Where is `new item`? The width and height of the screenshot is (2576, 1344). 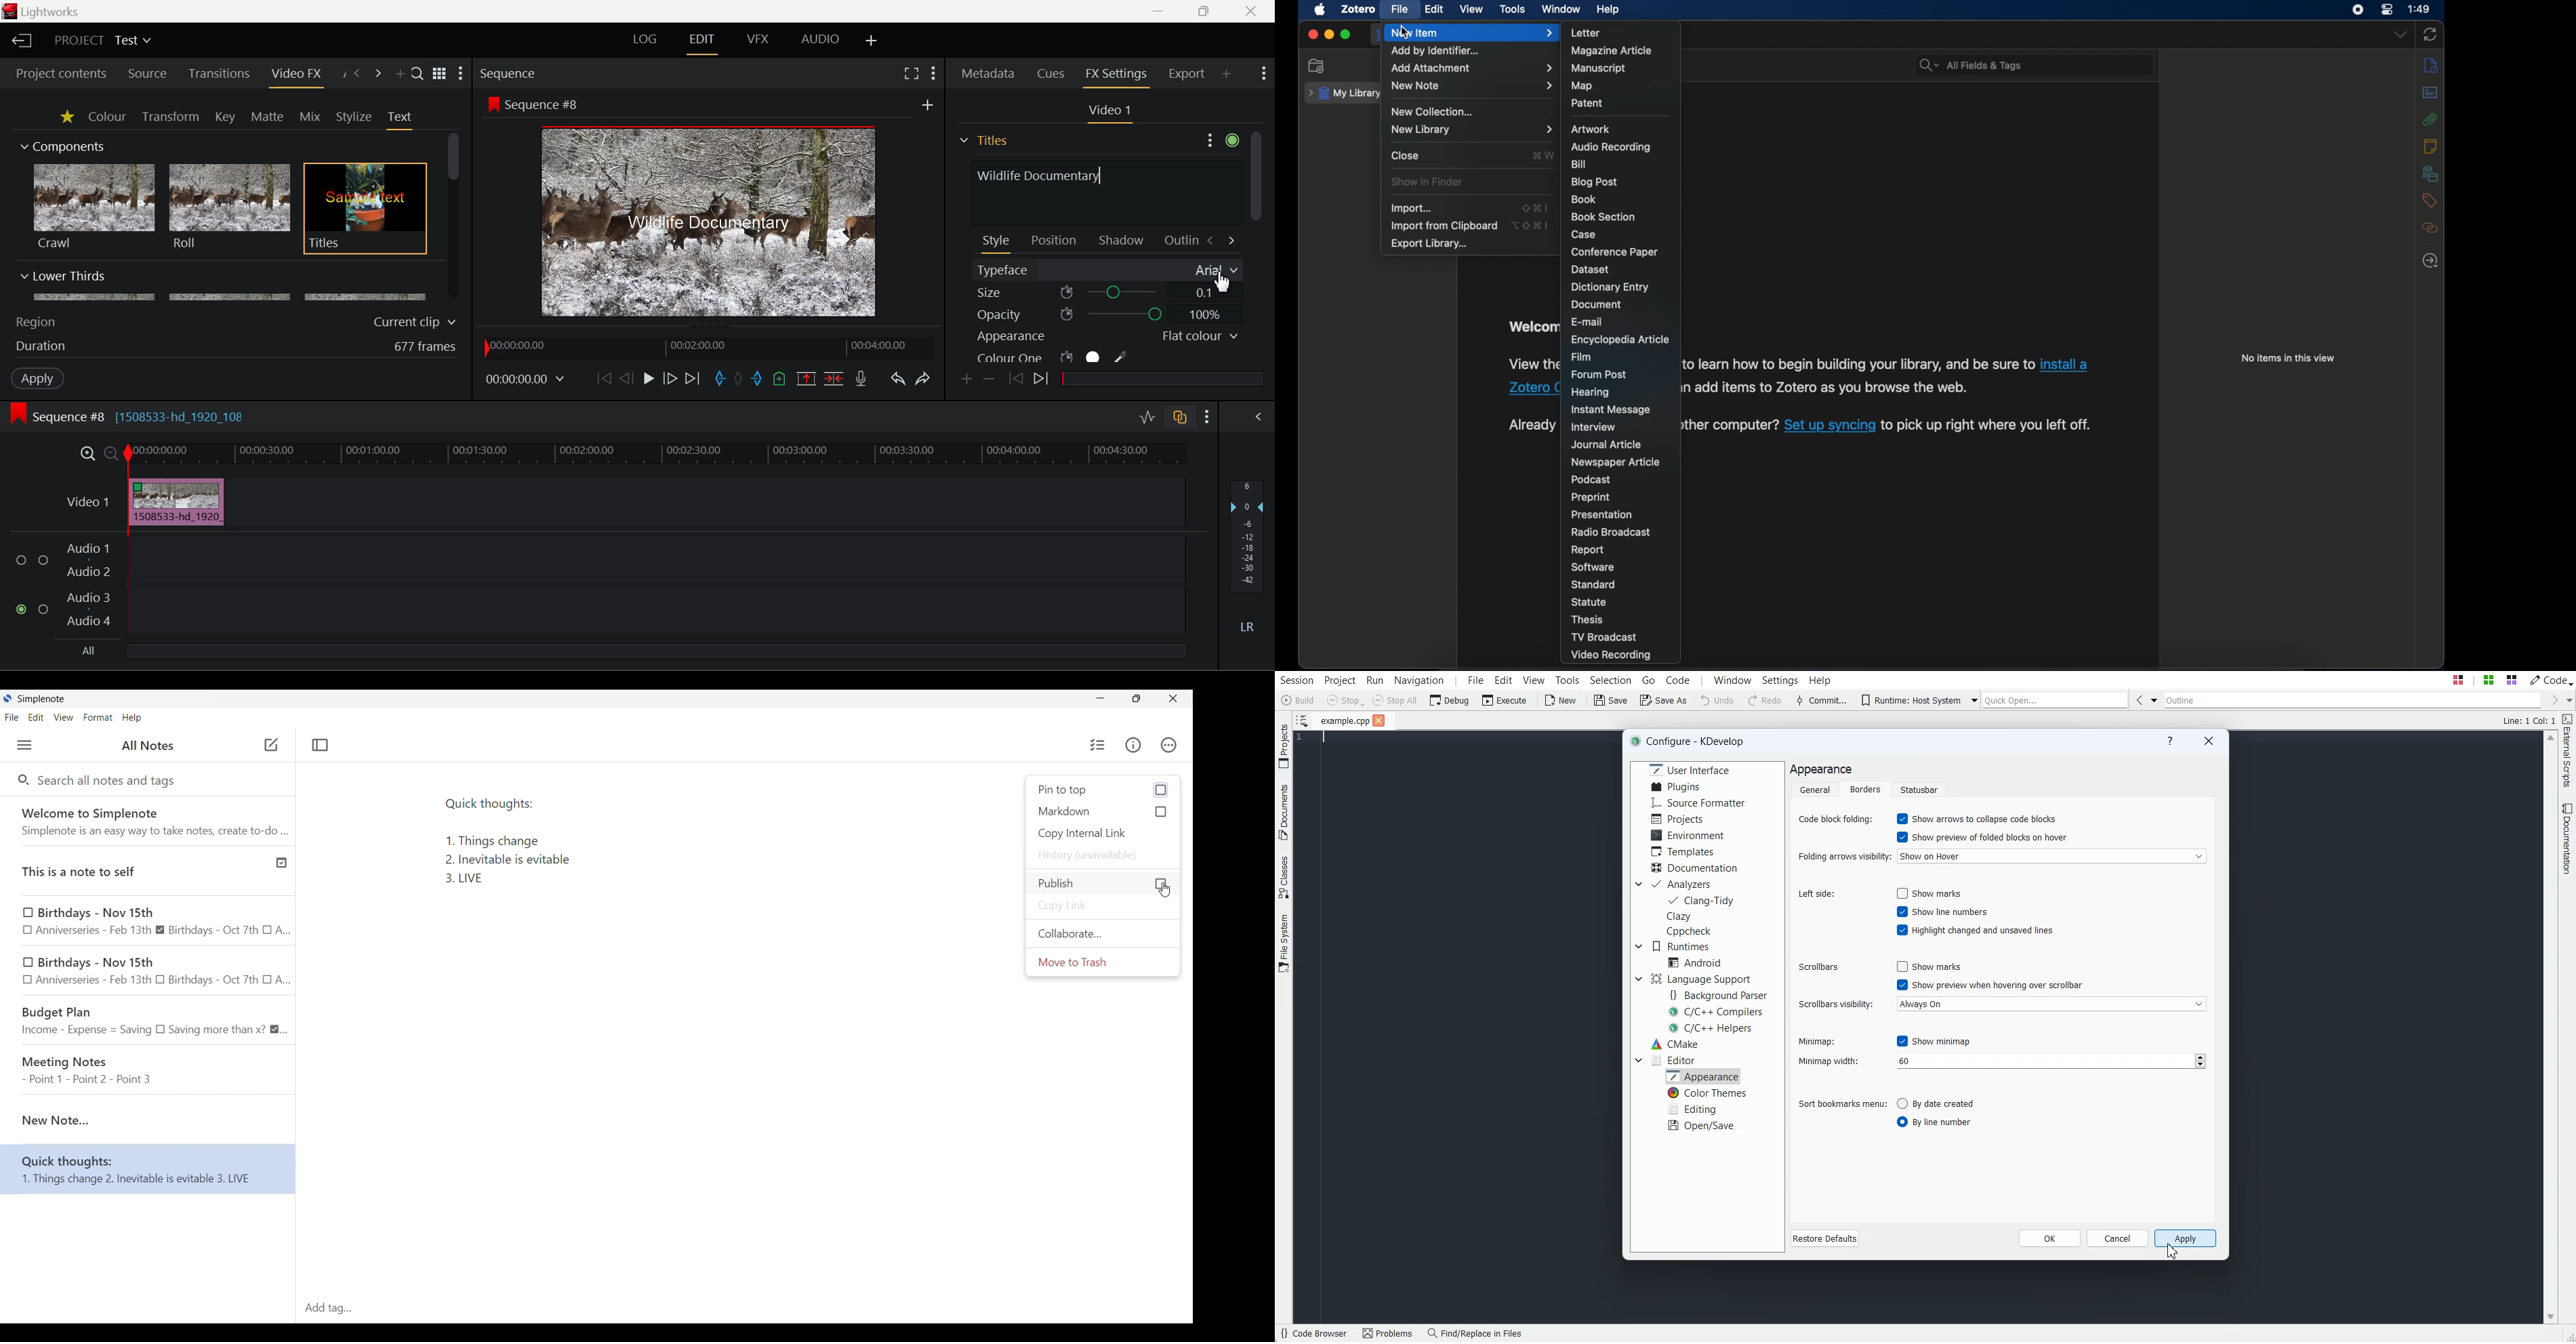
new item is located at coordinates (1473, 33).